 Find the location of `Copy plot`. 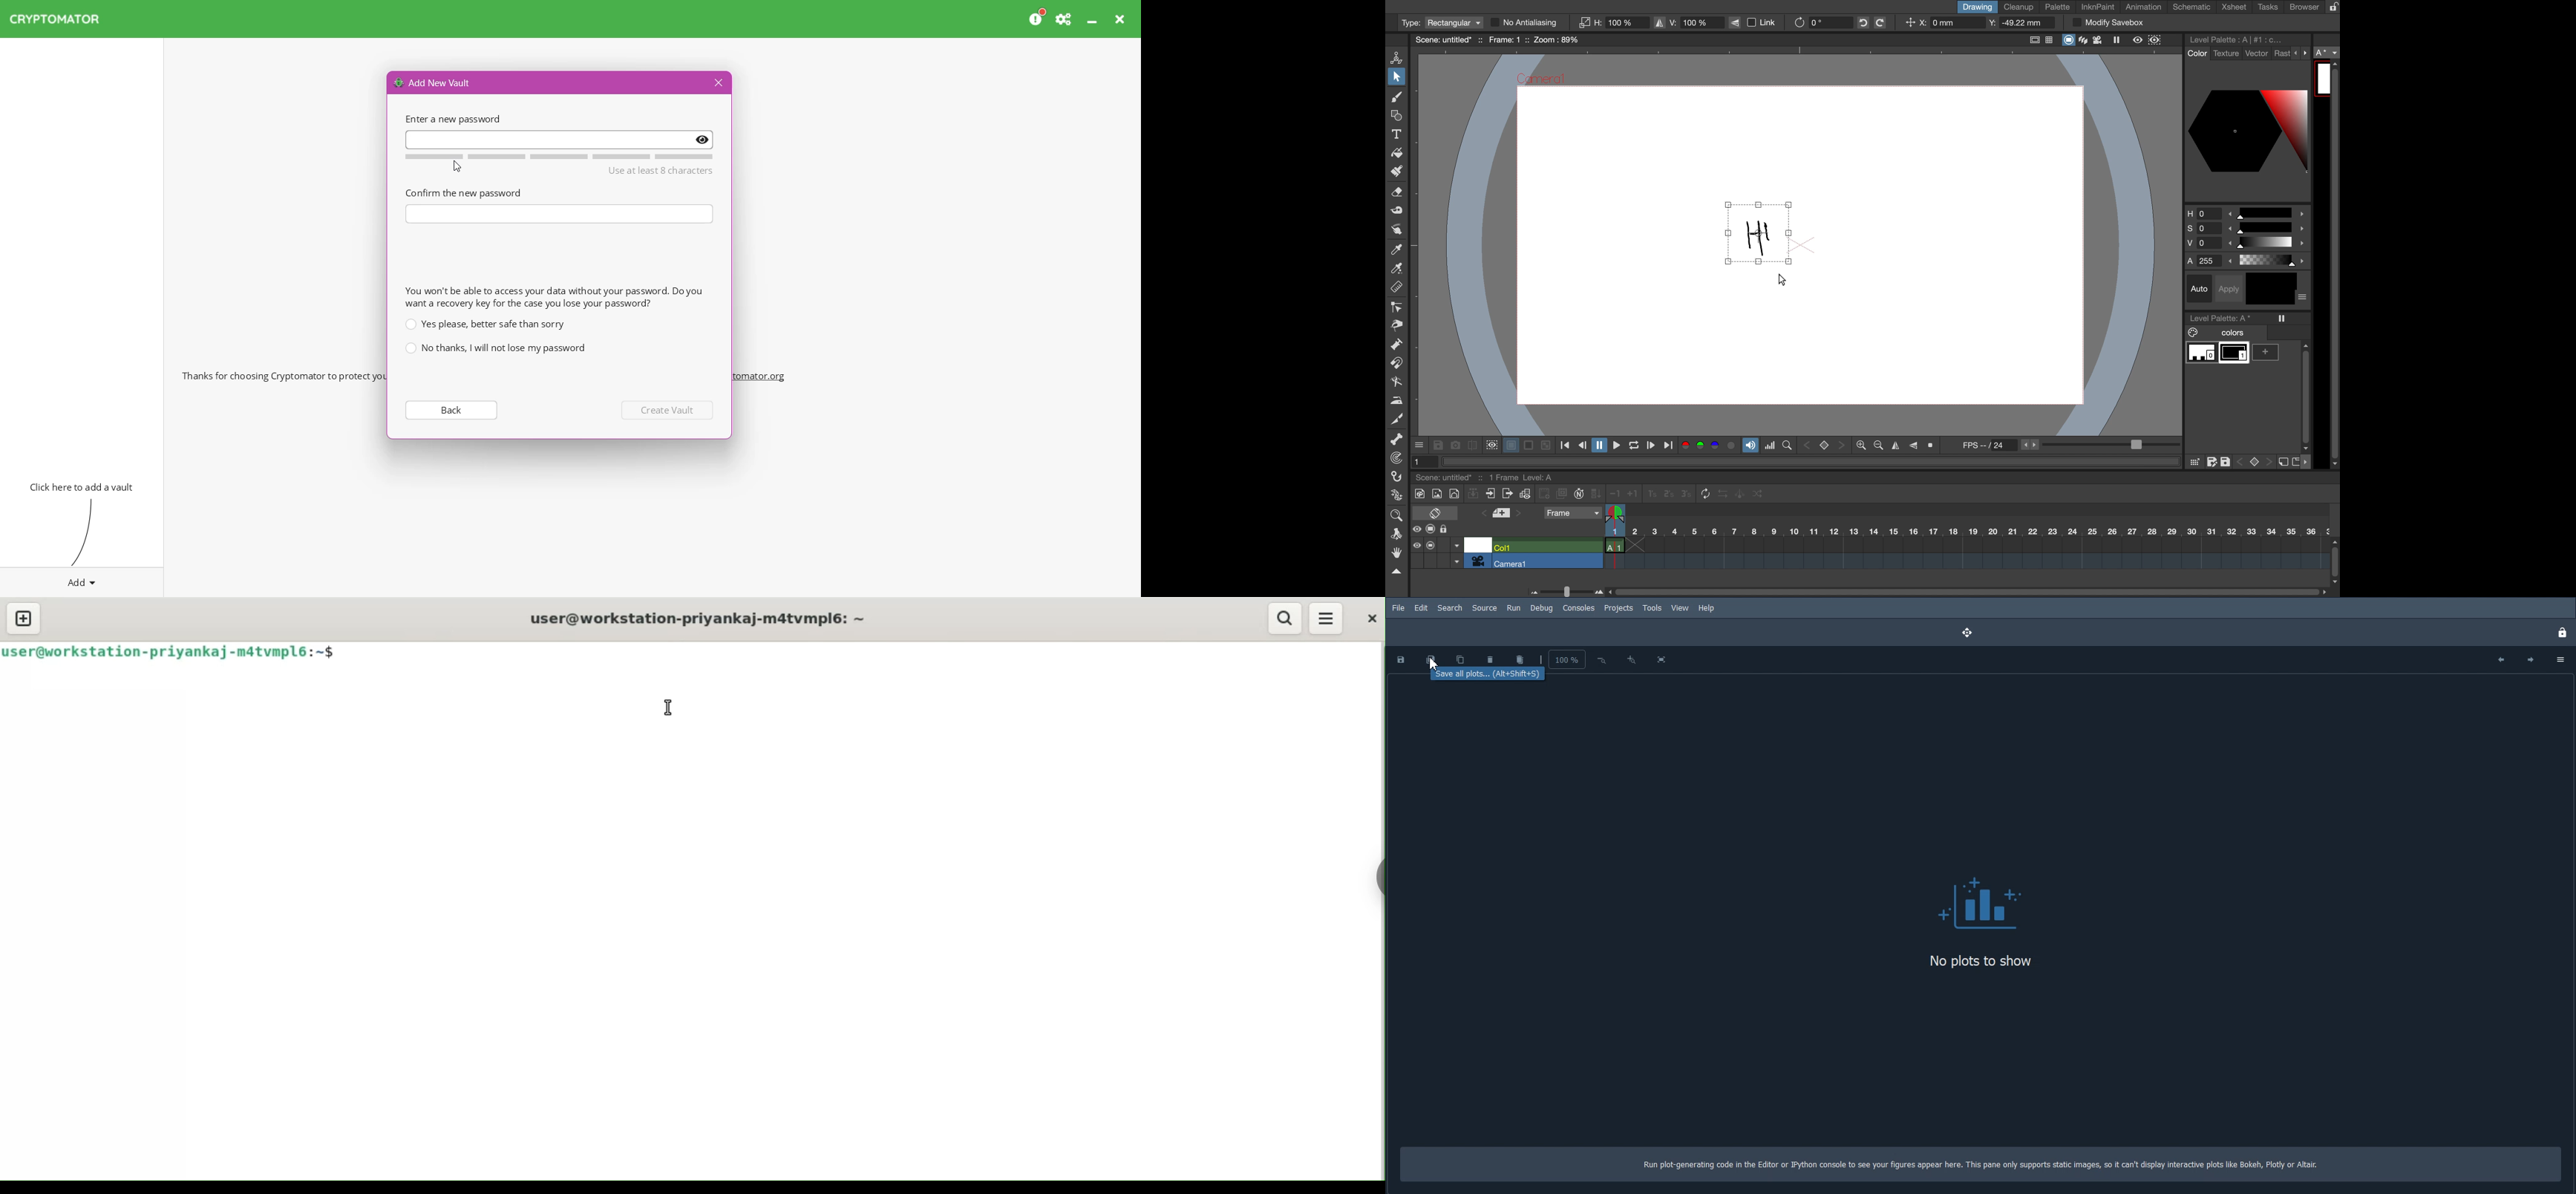

Copy plot is located at coordinates (1462, 658).